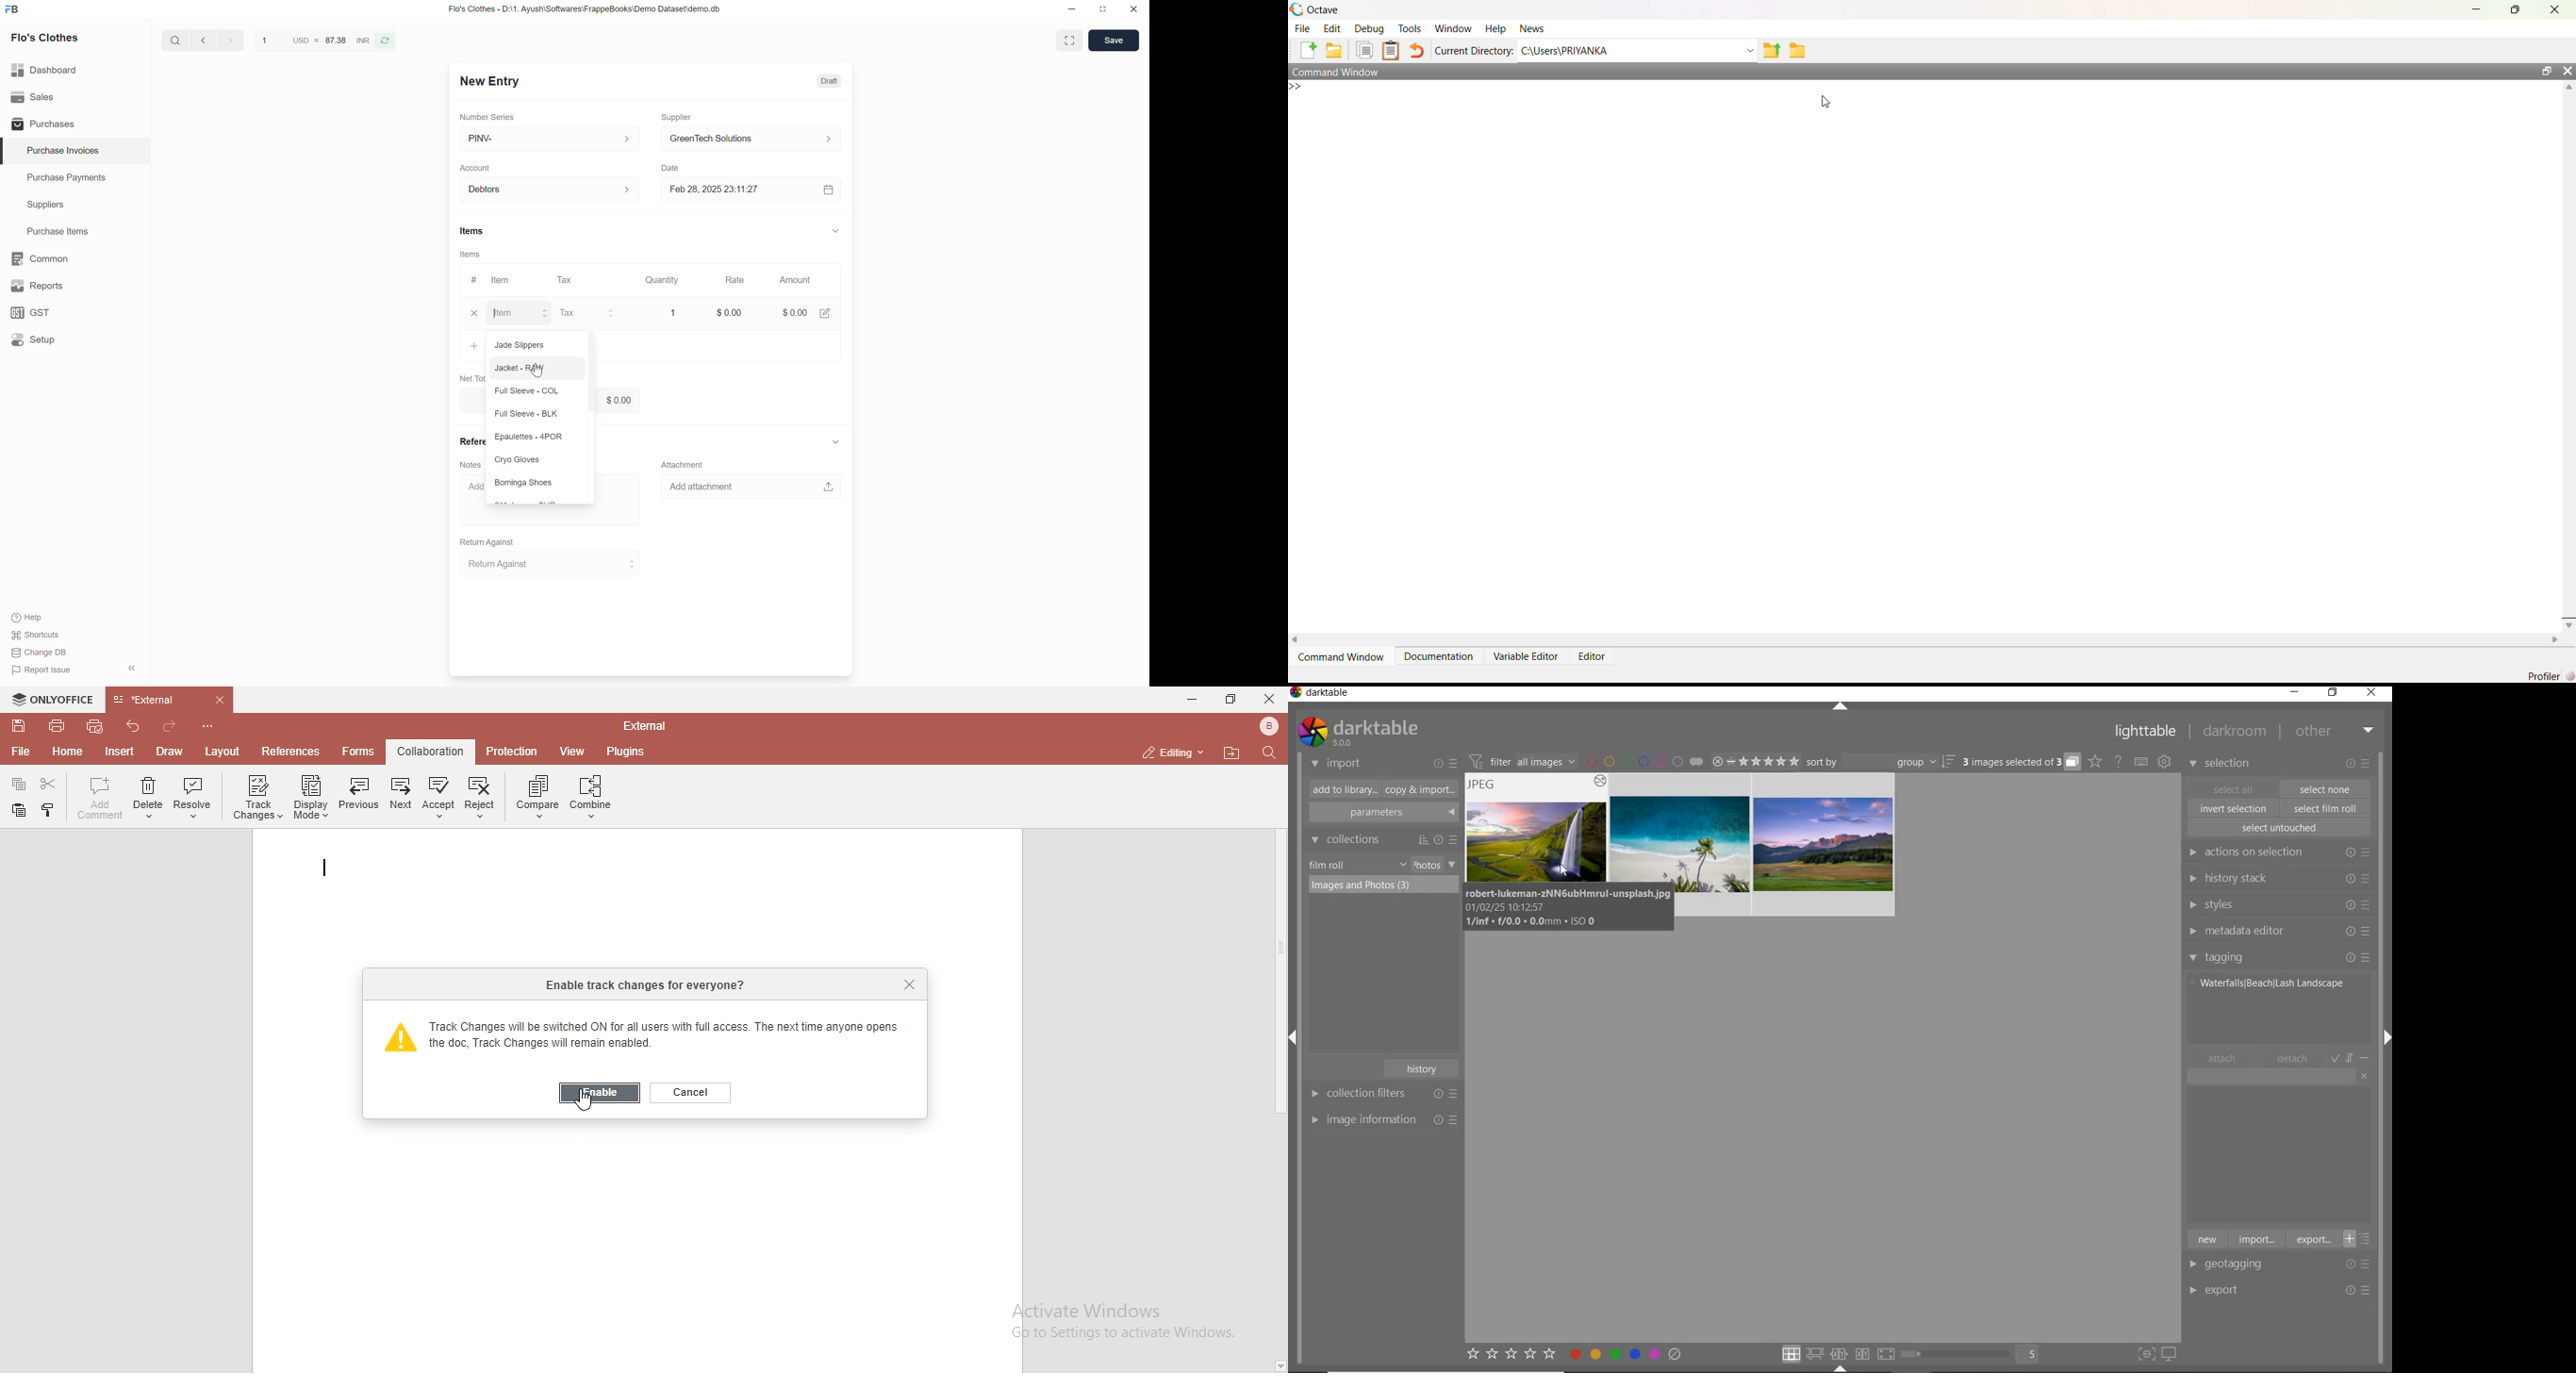 This screenshot has height=1400, width=2576. I want to click on Quantity, so click(663, 280).